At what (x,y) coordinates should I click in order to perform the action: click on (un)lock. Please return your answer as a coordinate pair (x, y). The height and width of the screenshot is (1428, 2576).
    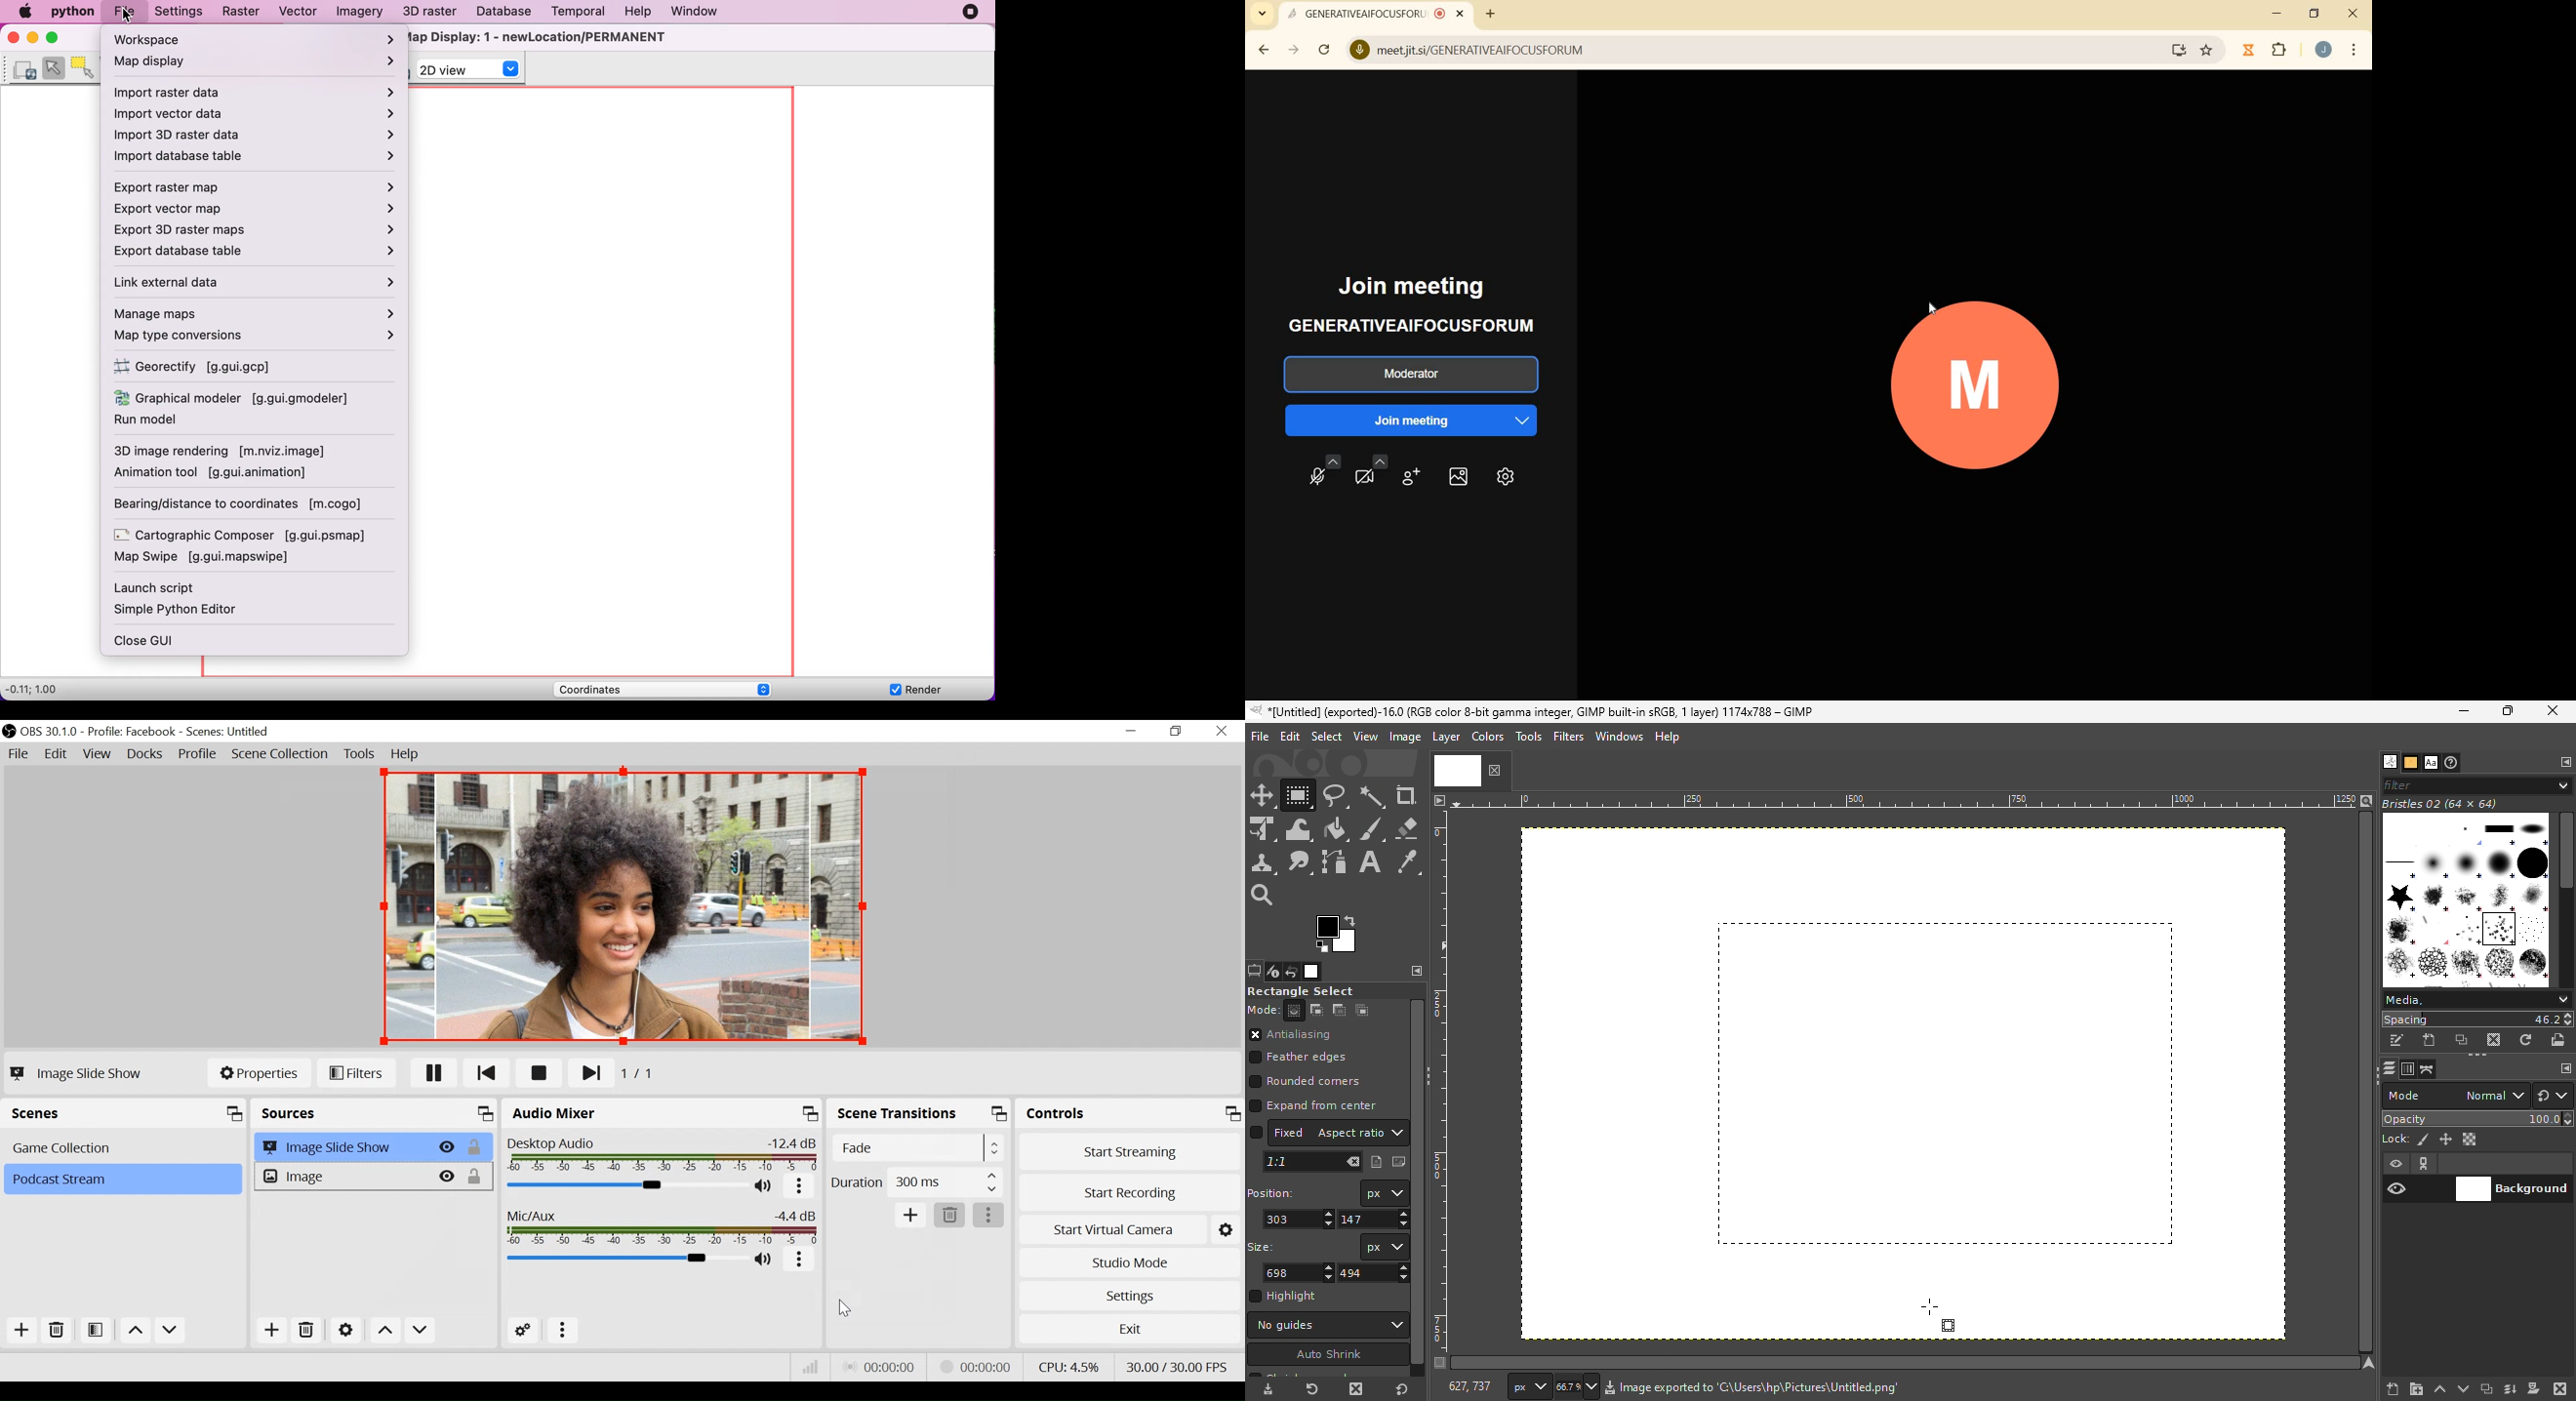
    Looking at the image, I should click on (477, 1147).